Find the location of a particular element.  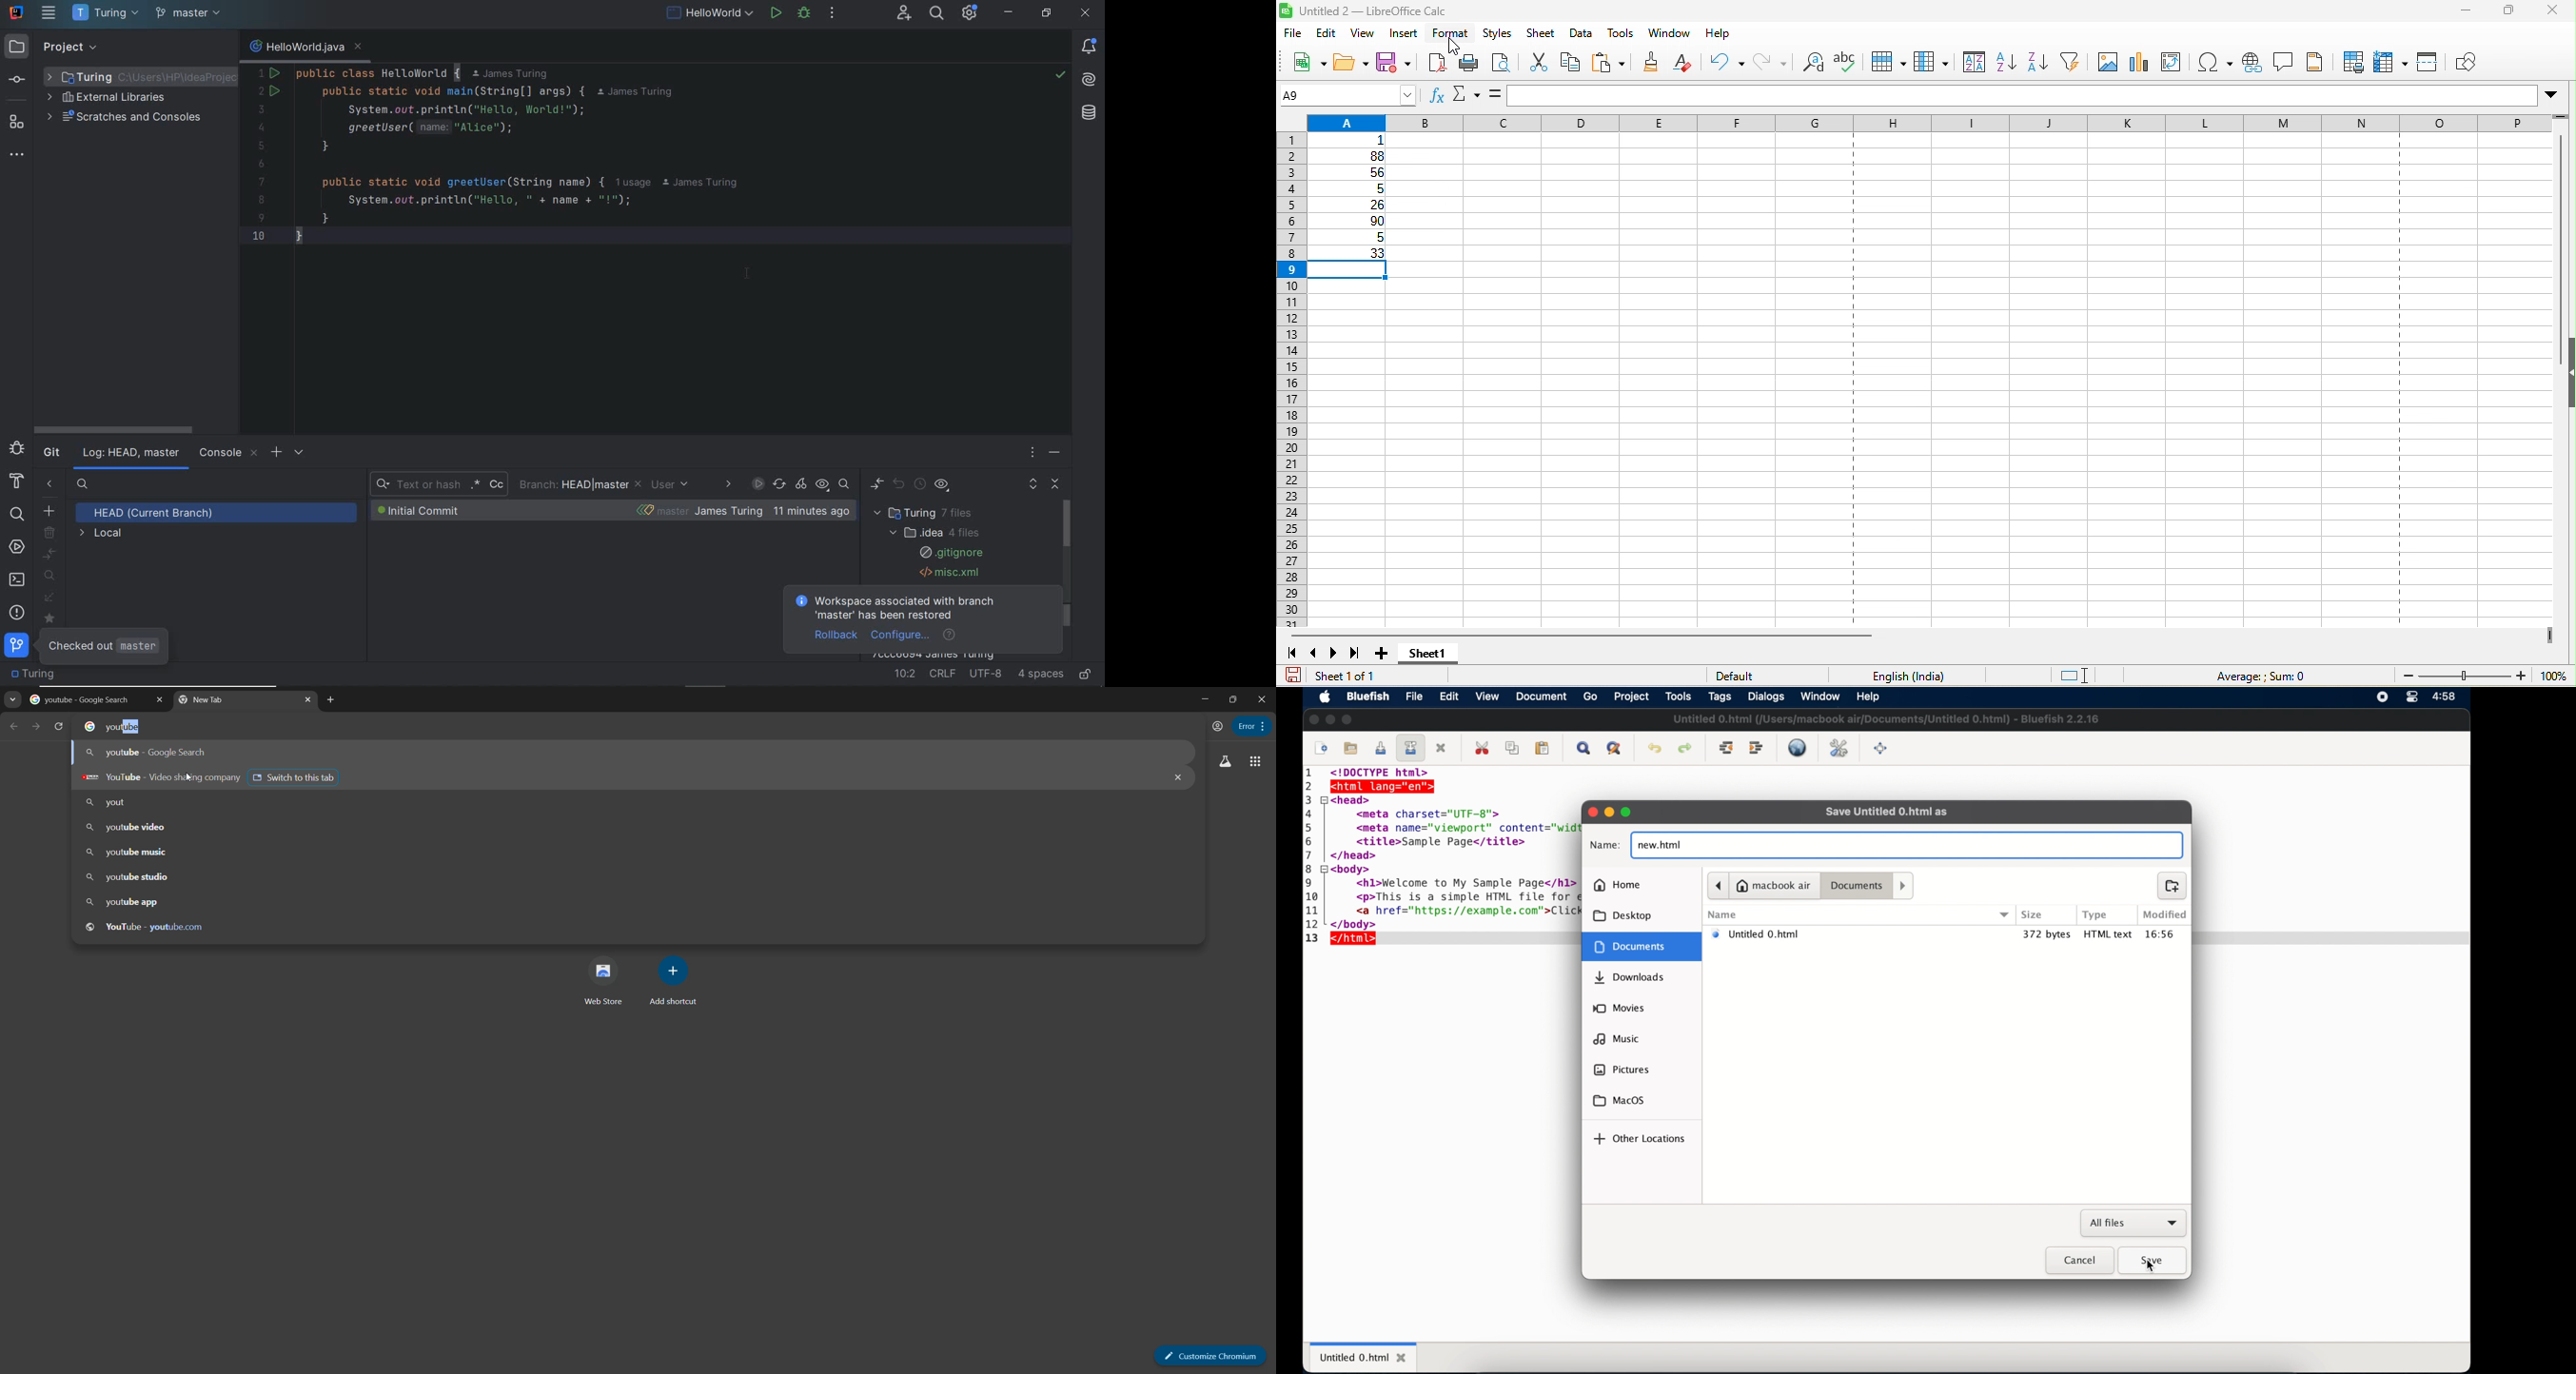

paste is located at coordinates (1543, 748).